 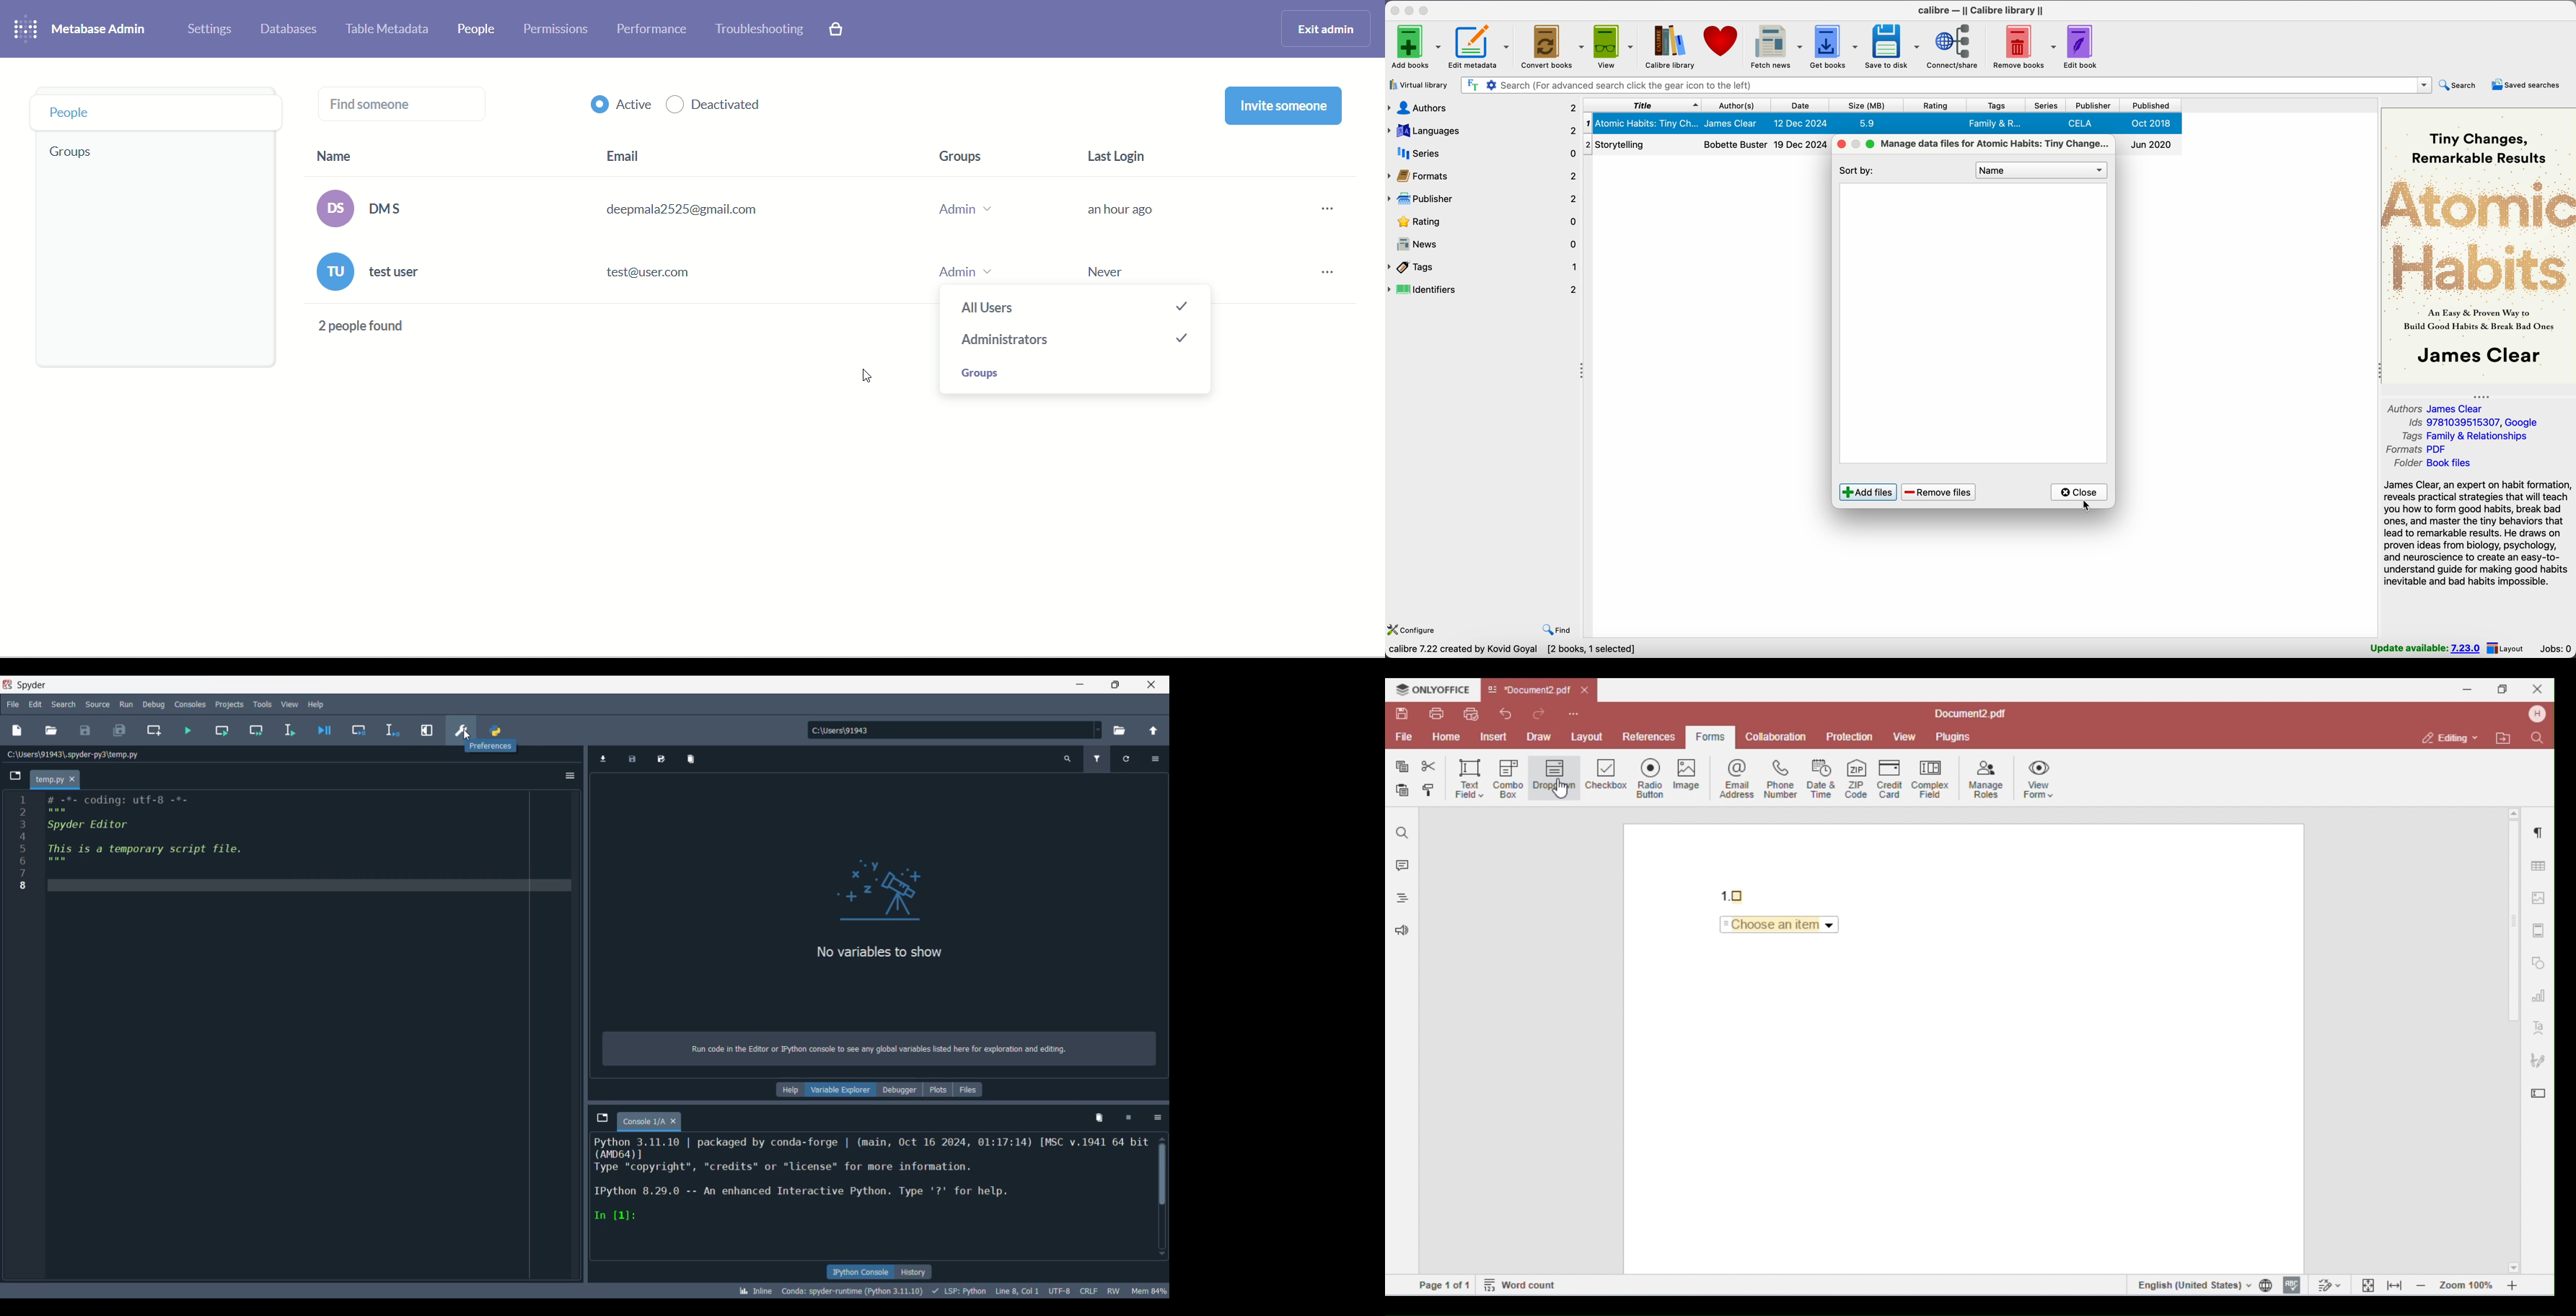 What do you see at coordinates (1866, 105) in the screenshot?
I see `size` at bounding box center [1866, 105].